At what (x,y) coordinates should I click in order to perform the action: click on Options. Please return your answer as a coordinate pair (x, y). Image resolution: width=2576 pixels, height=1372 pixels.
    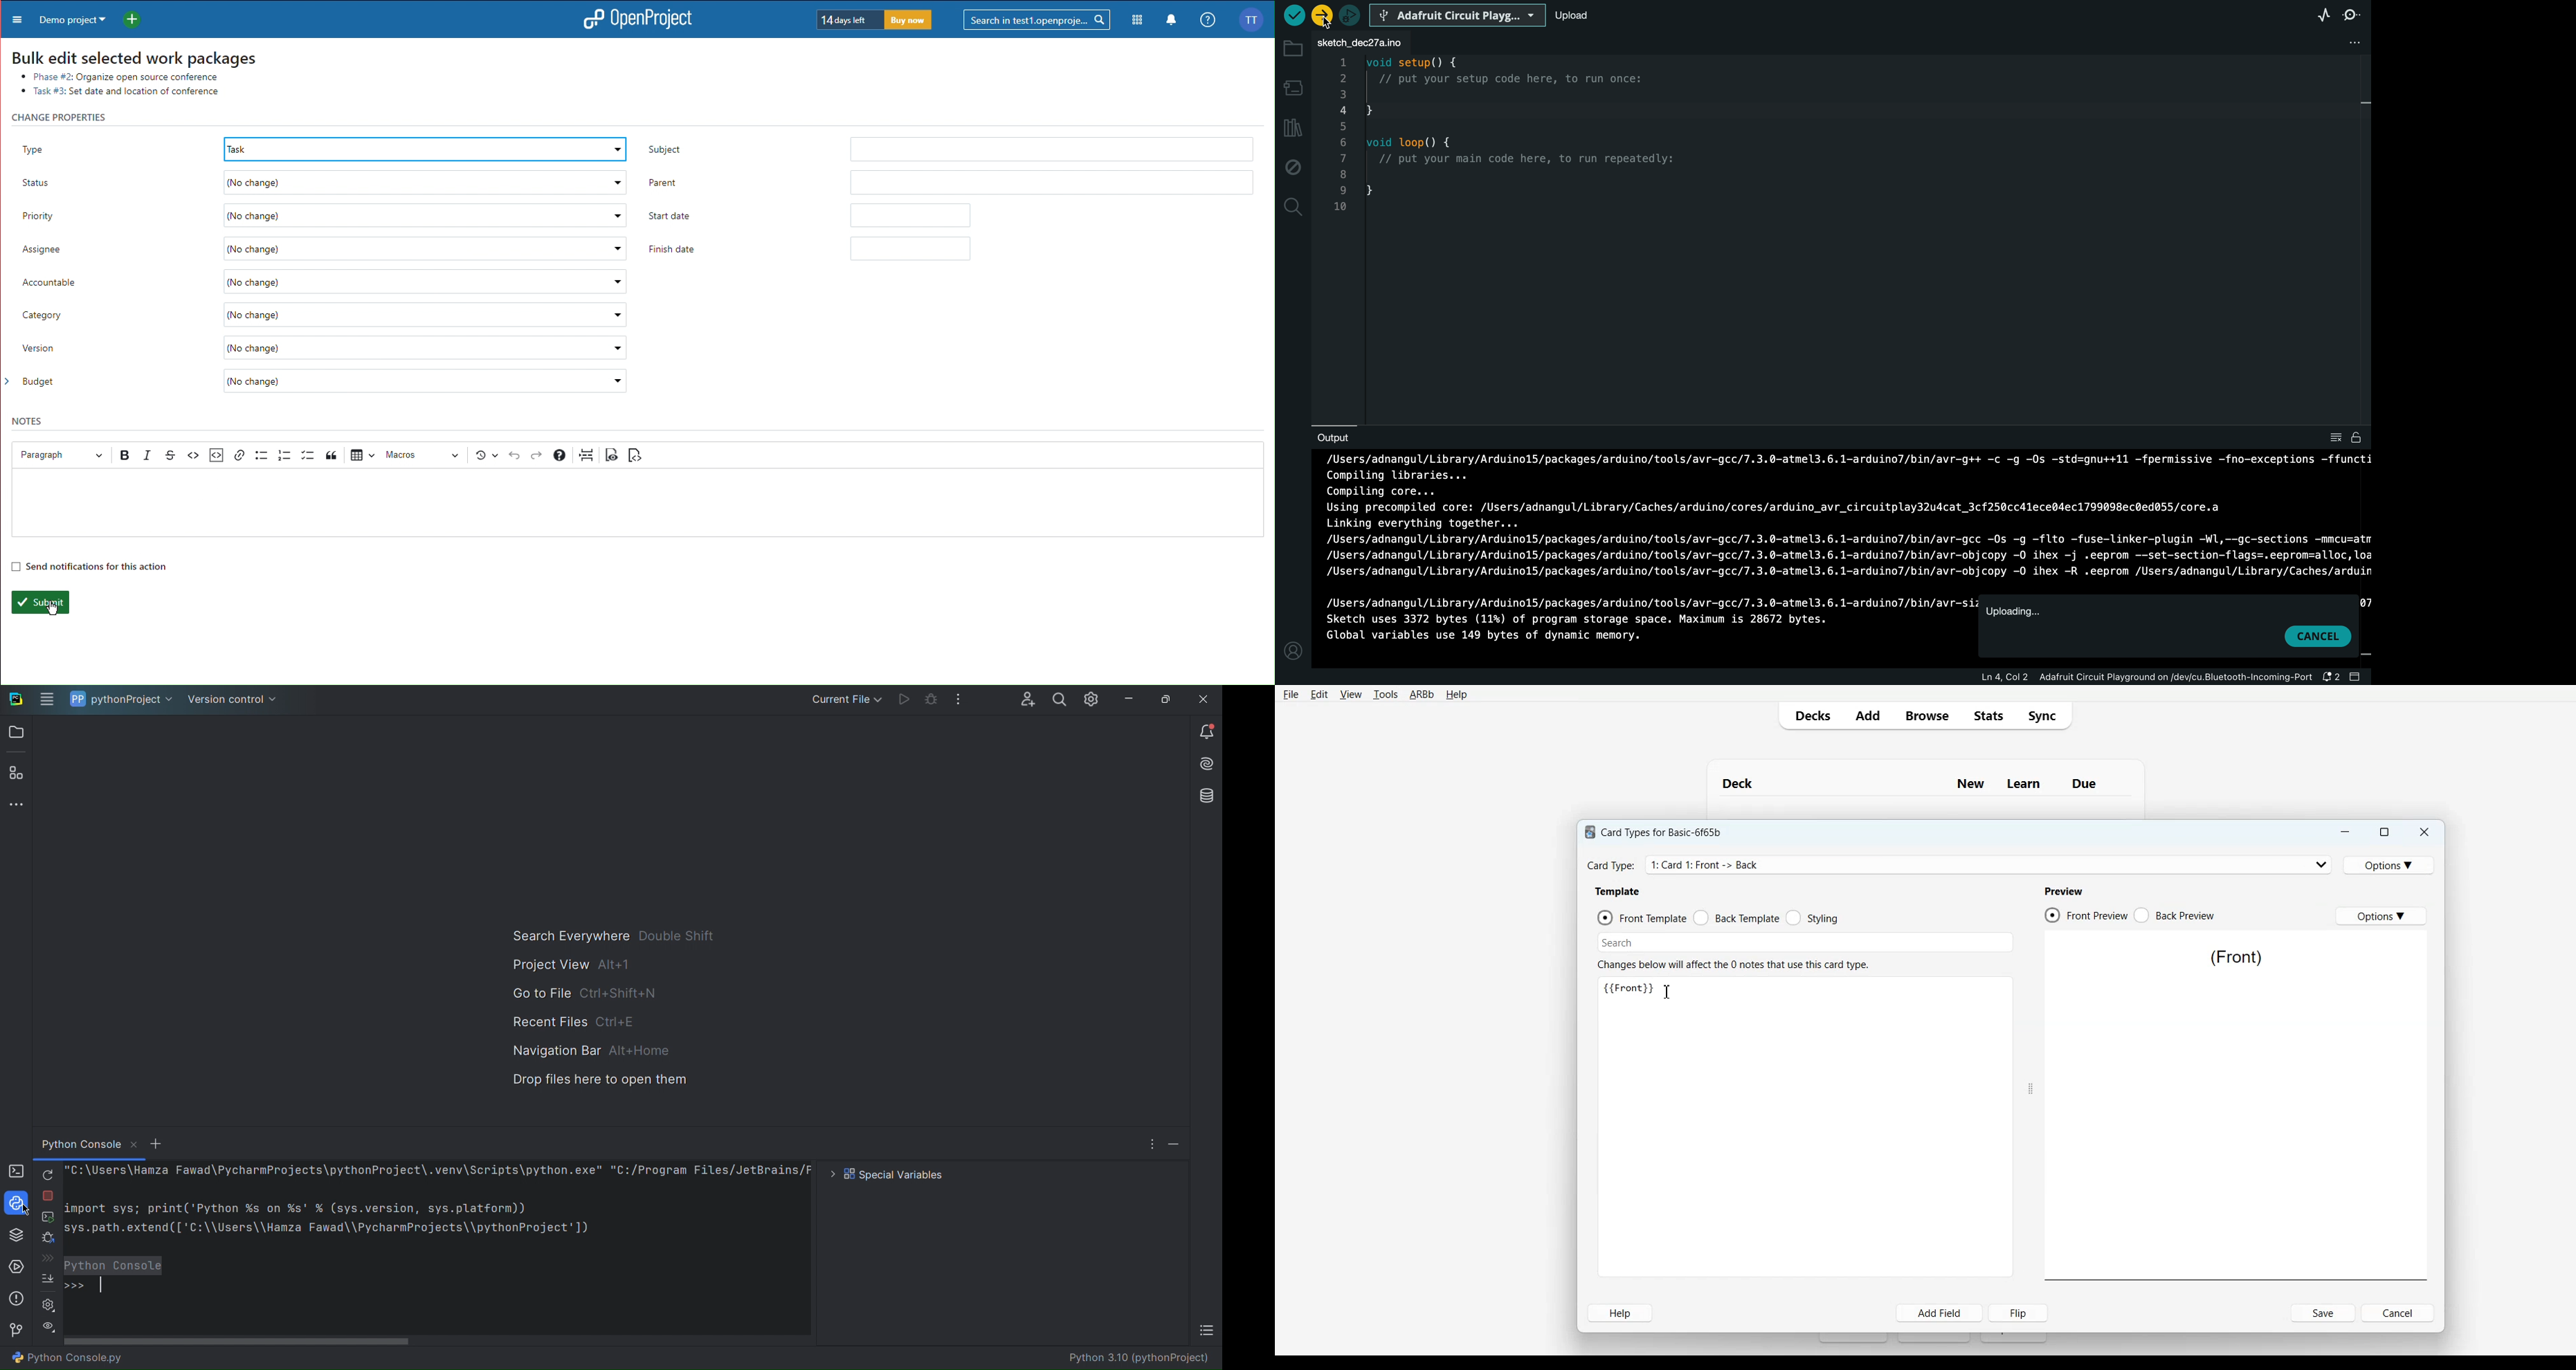
    Looking at the image, I should click on (2382, 916).